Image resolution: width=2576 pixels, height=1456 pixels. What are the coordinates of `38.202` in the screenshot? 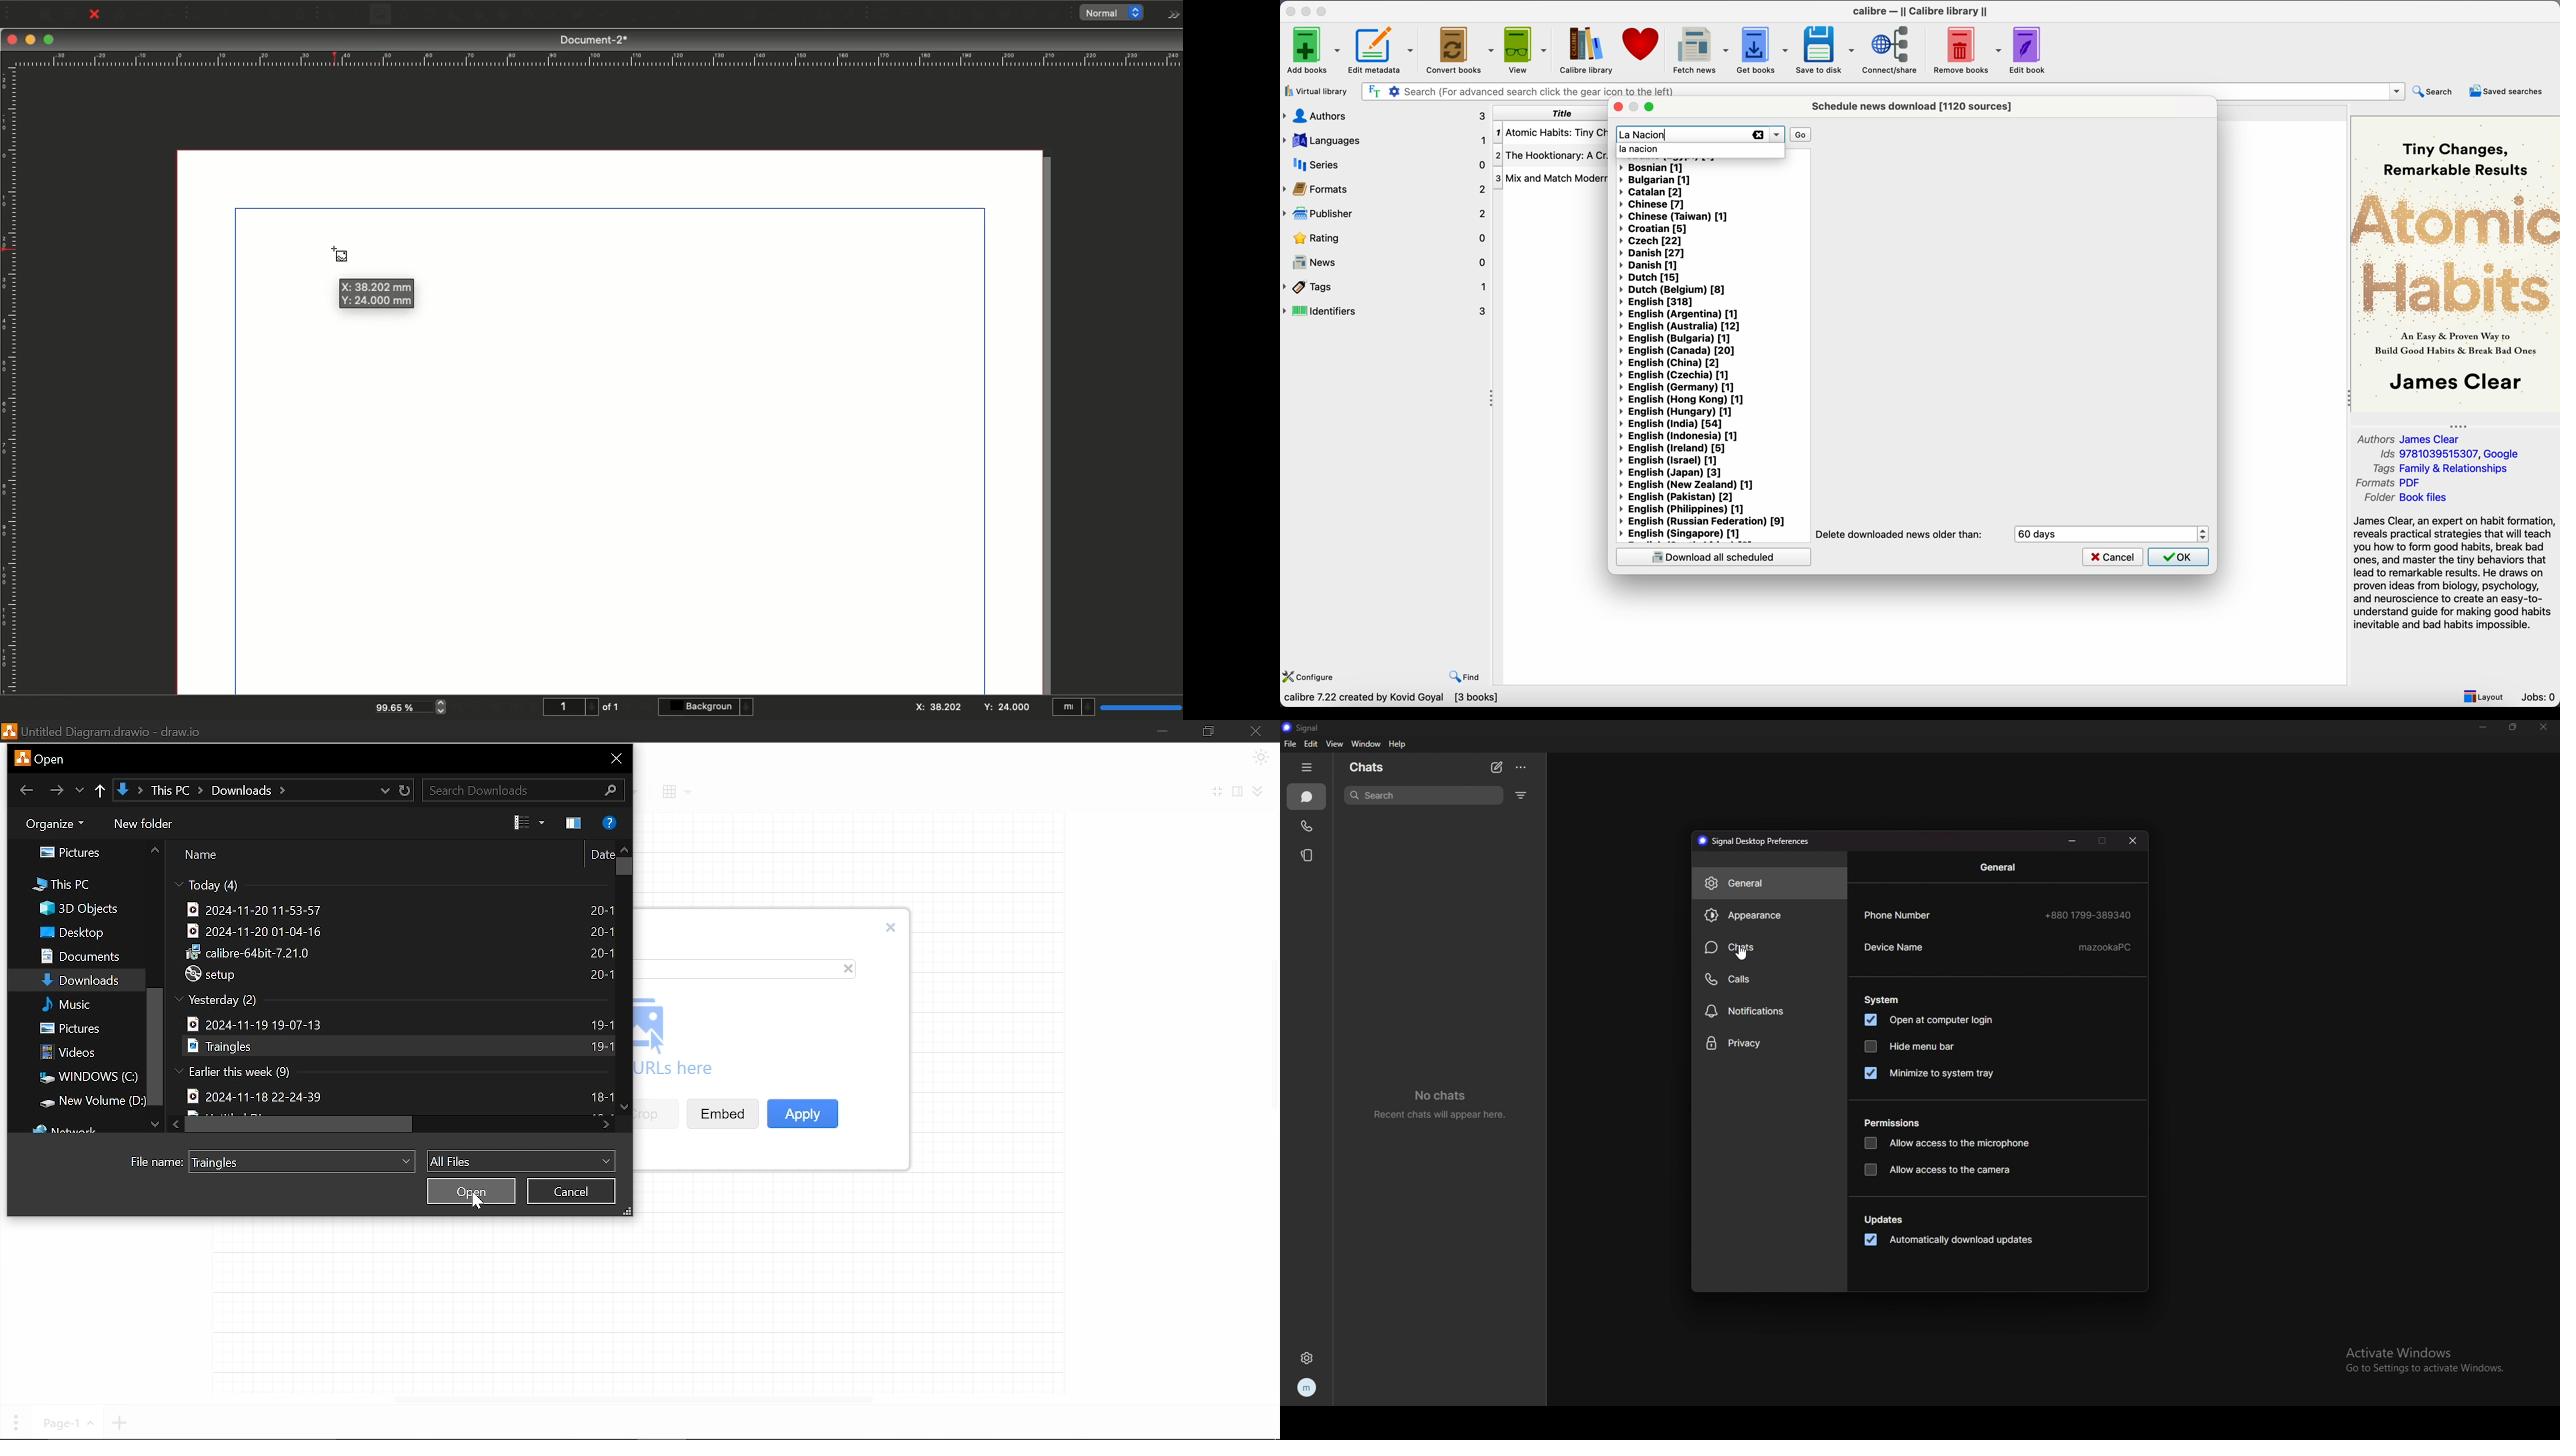 It's located at (1818, 1258).